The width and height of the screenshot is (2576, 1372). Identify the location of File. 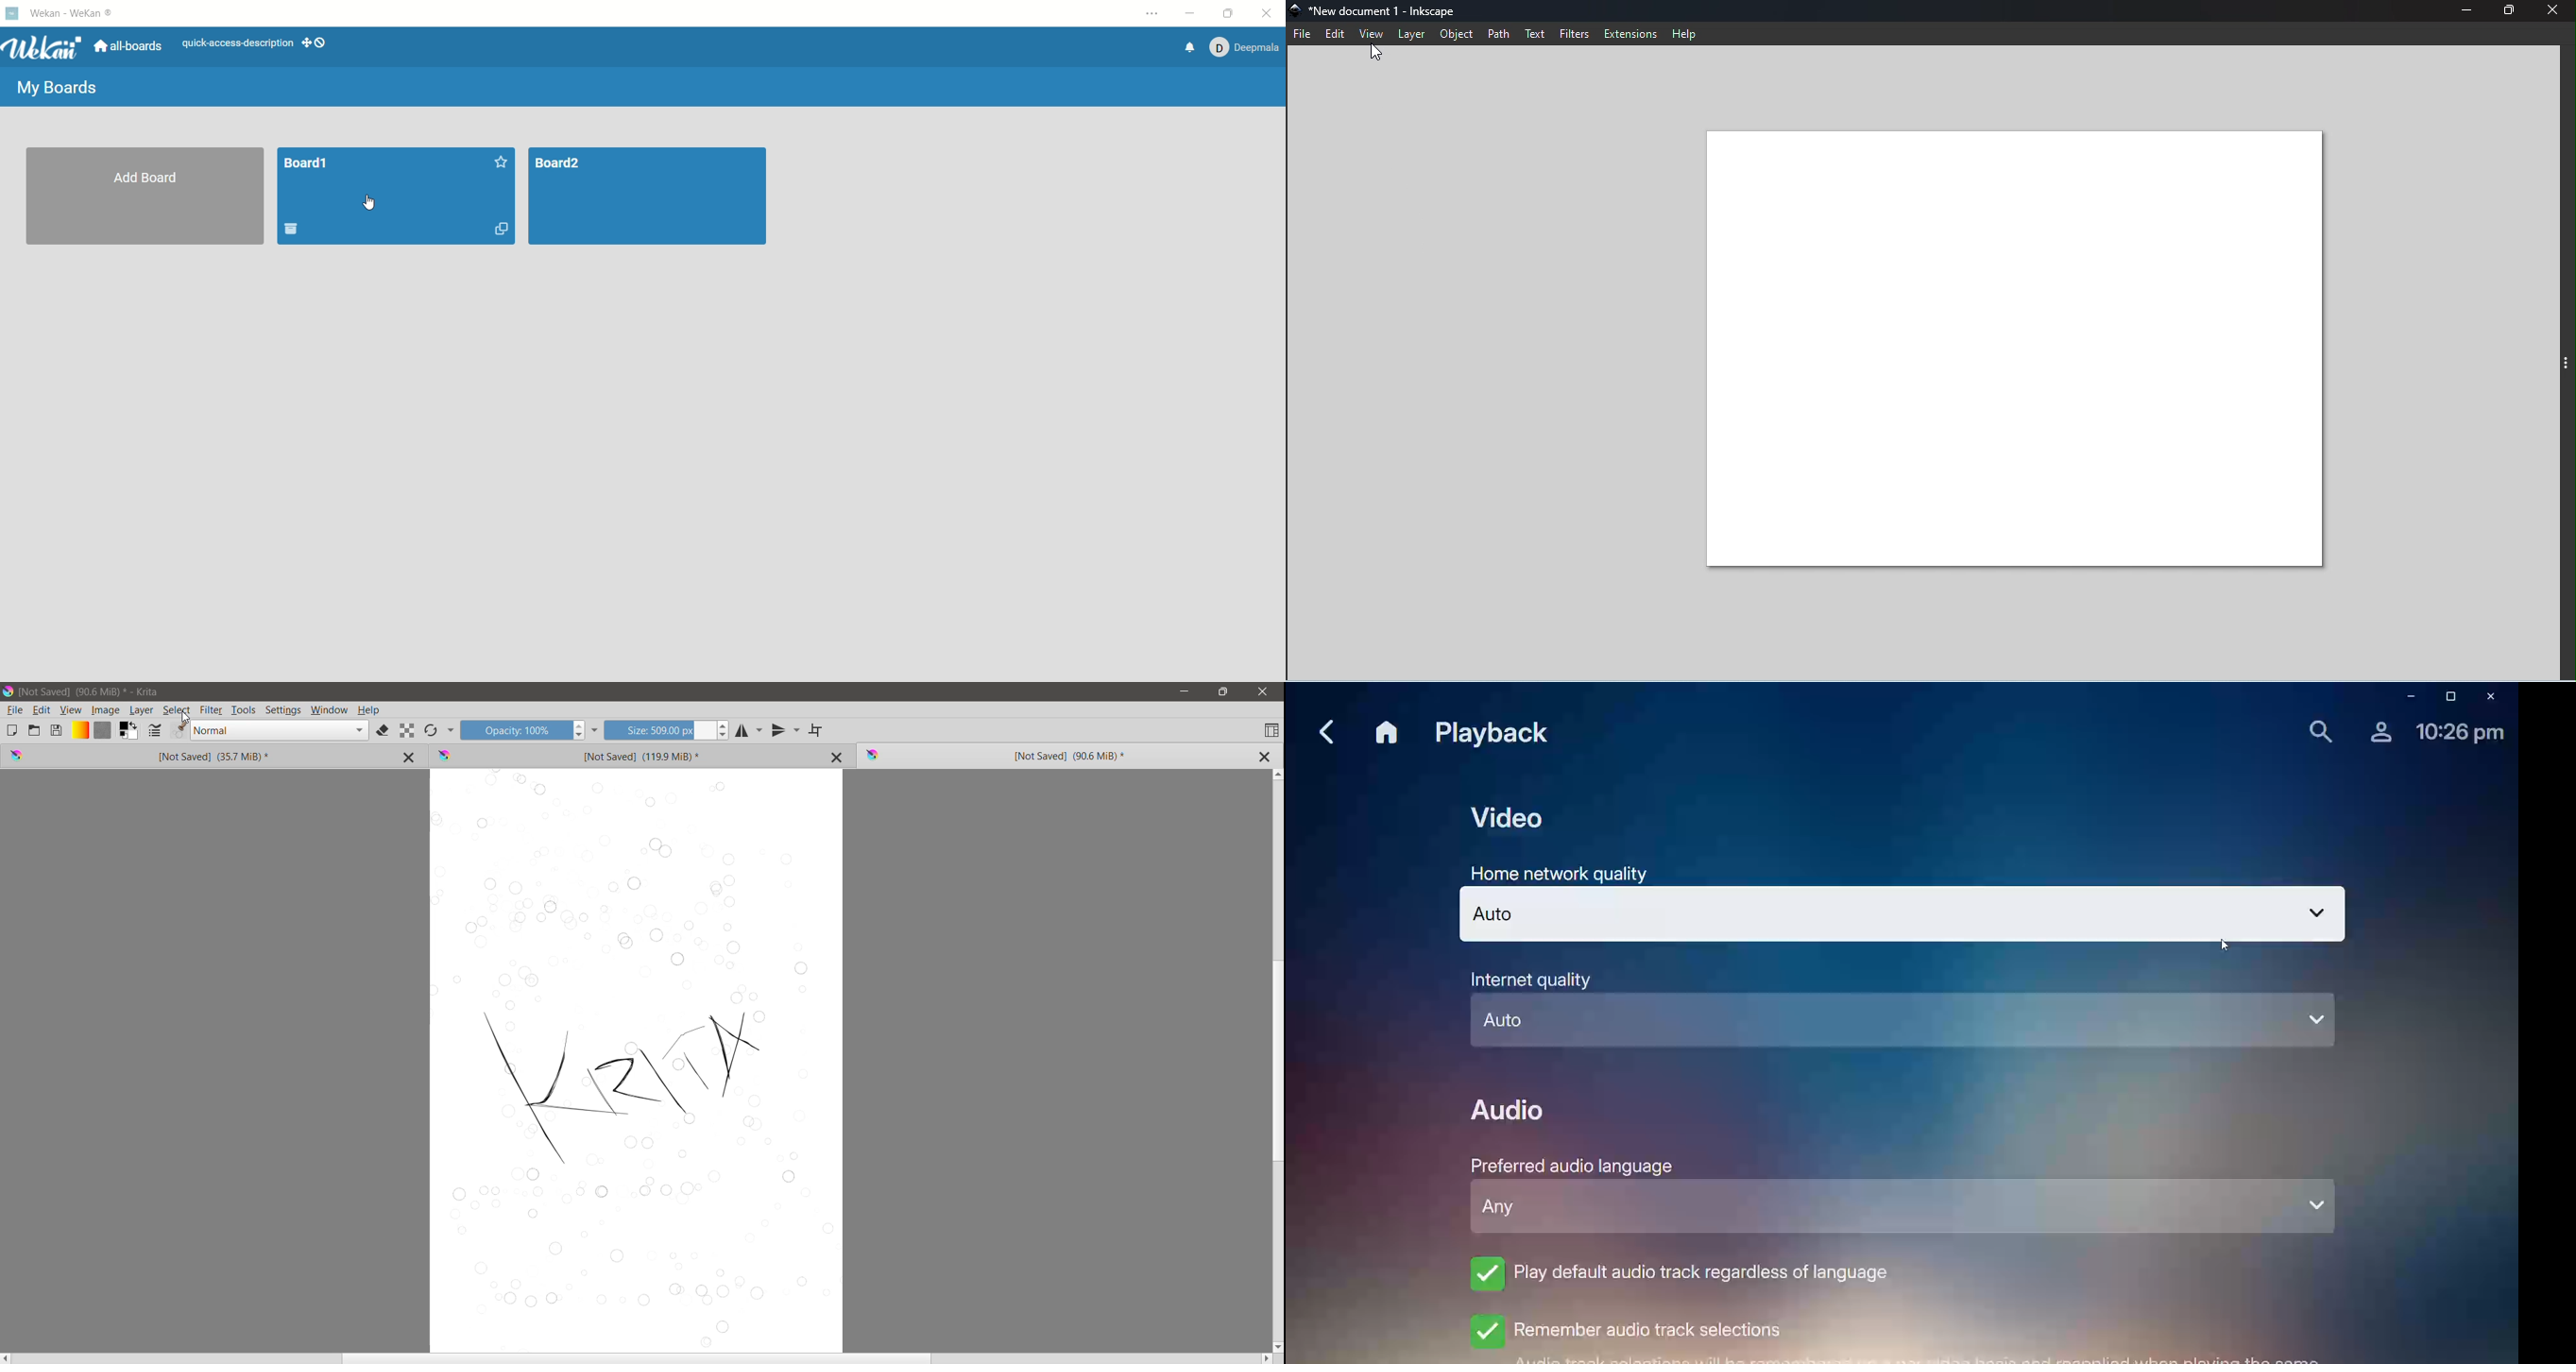
(15, 710).